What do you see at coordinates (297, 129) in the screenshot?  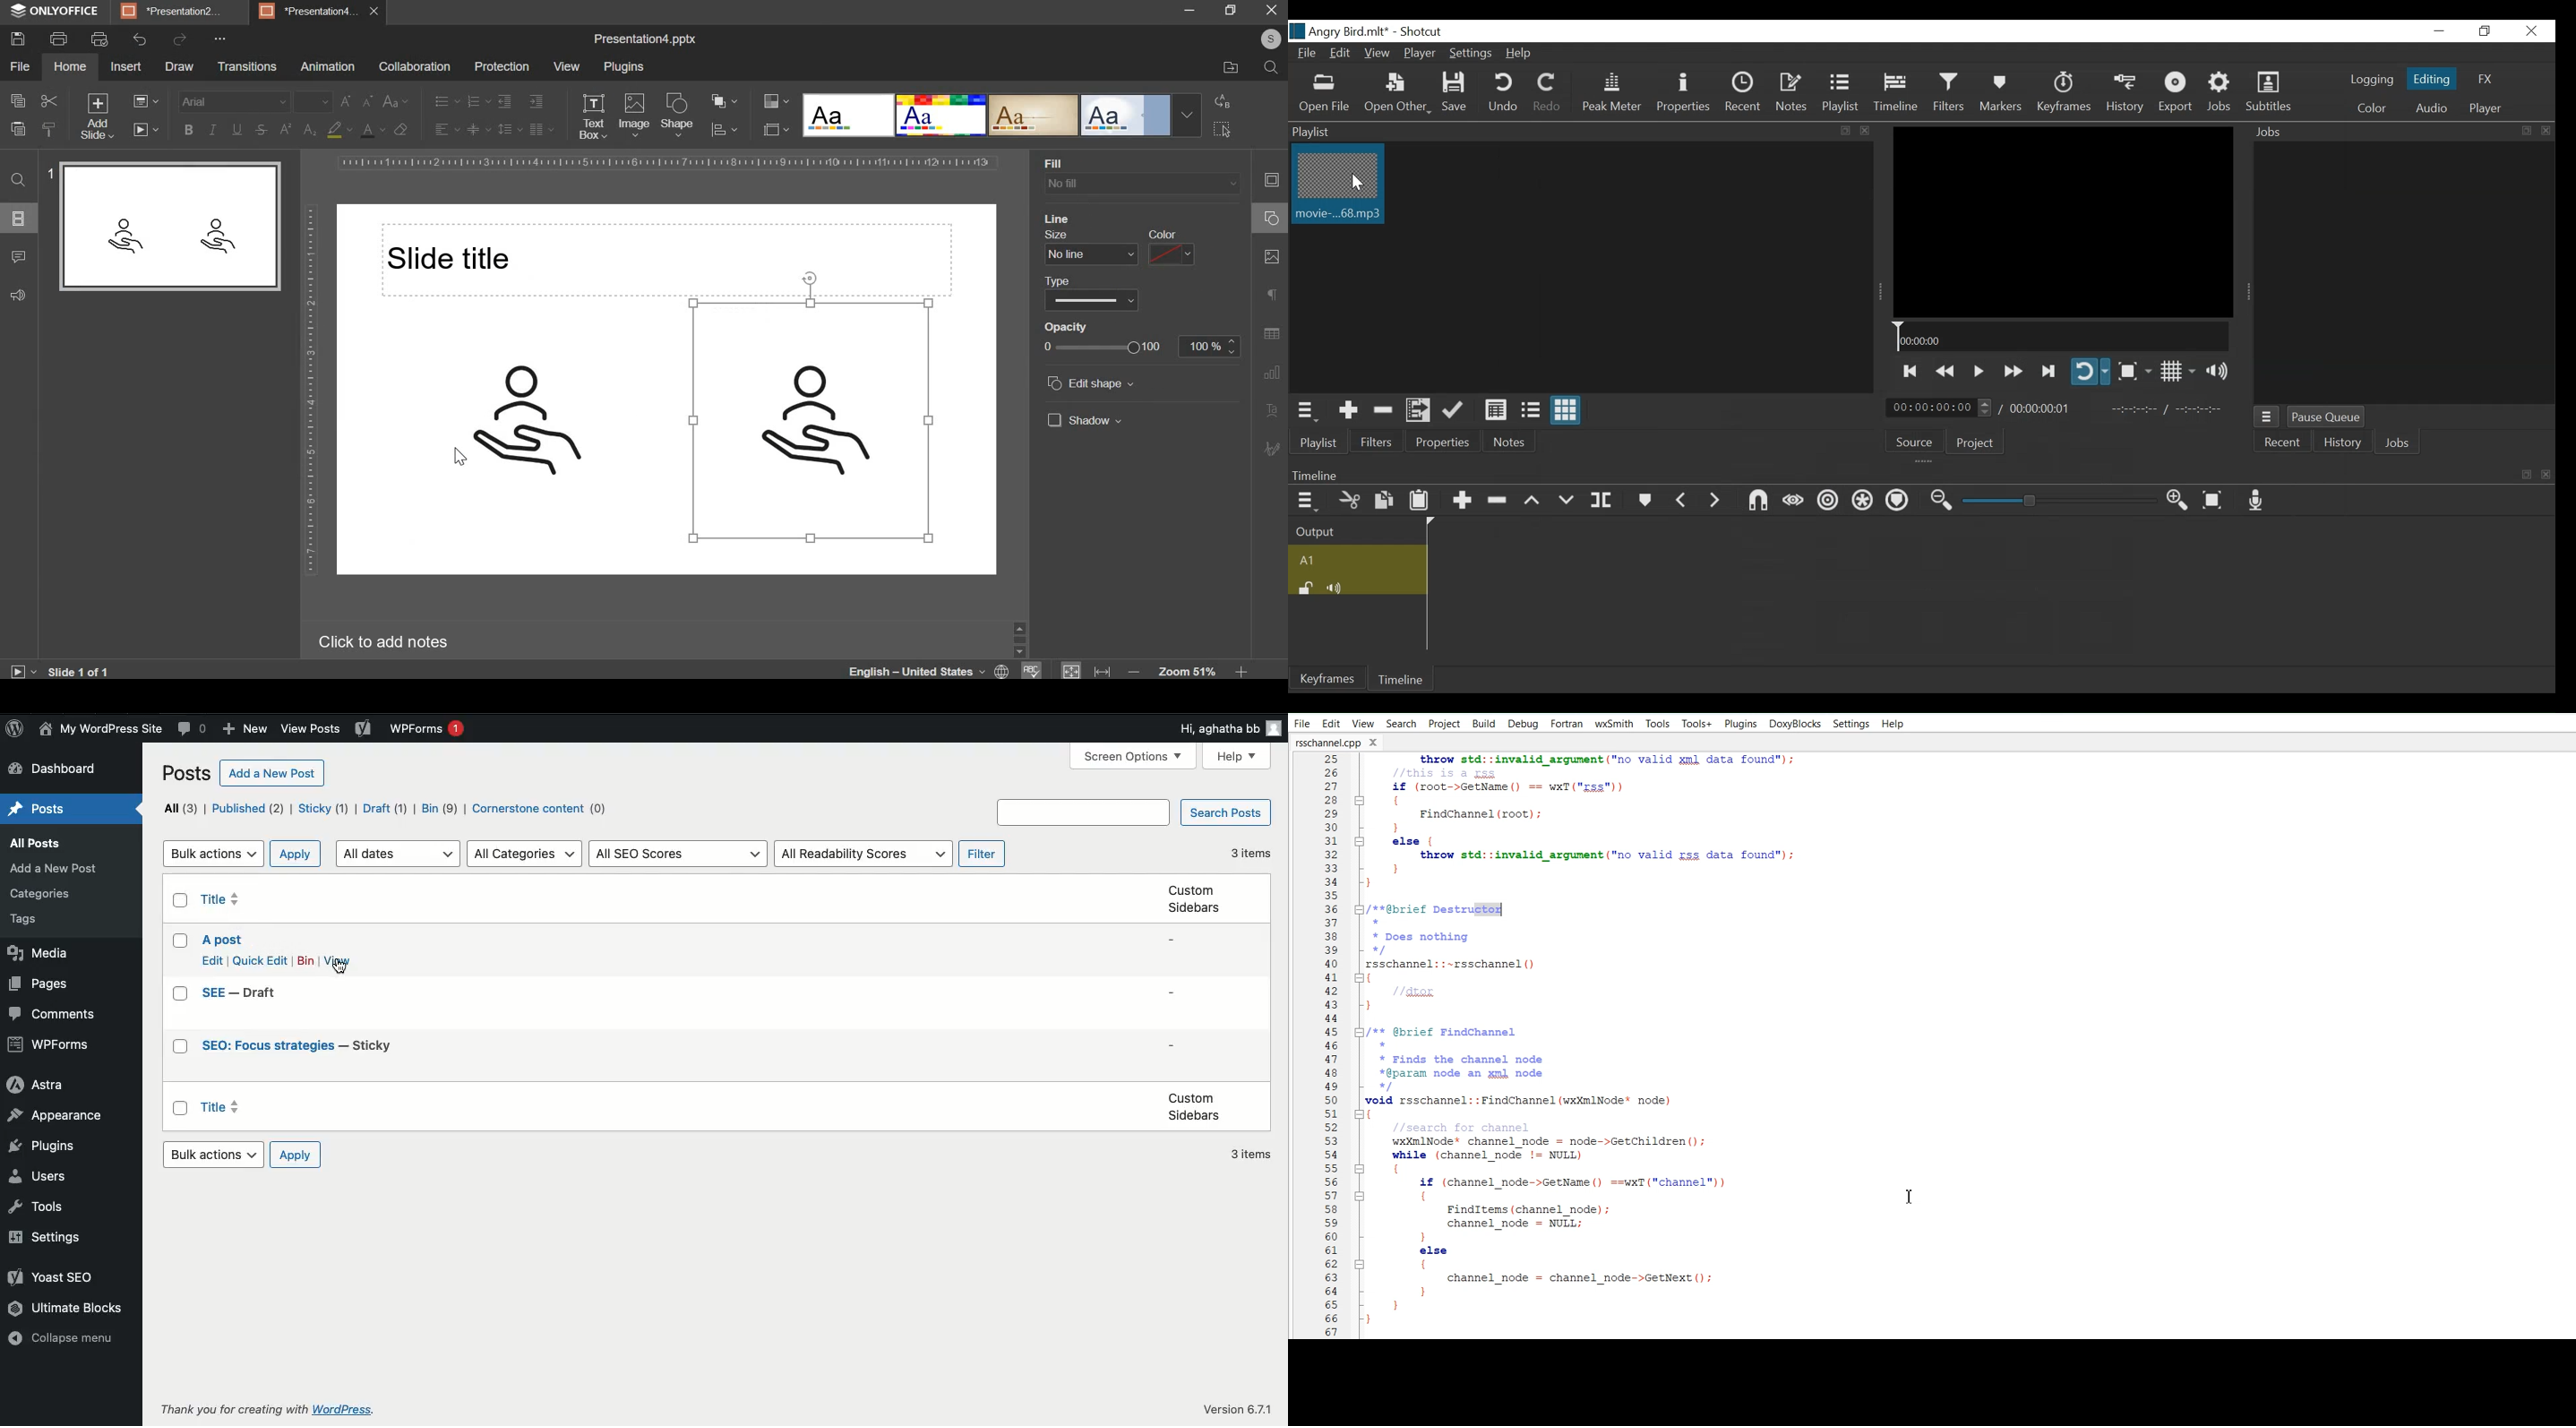 I see `subscript & superscript` at bounding box center [297, 129].